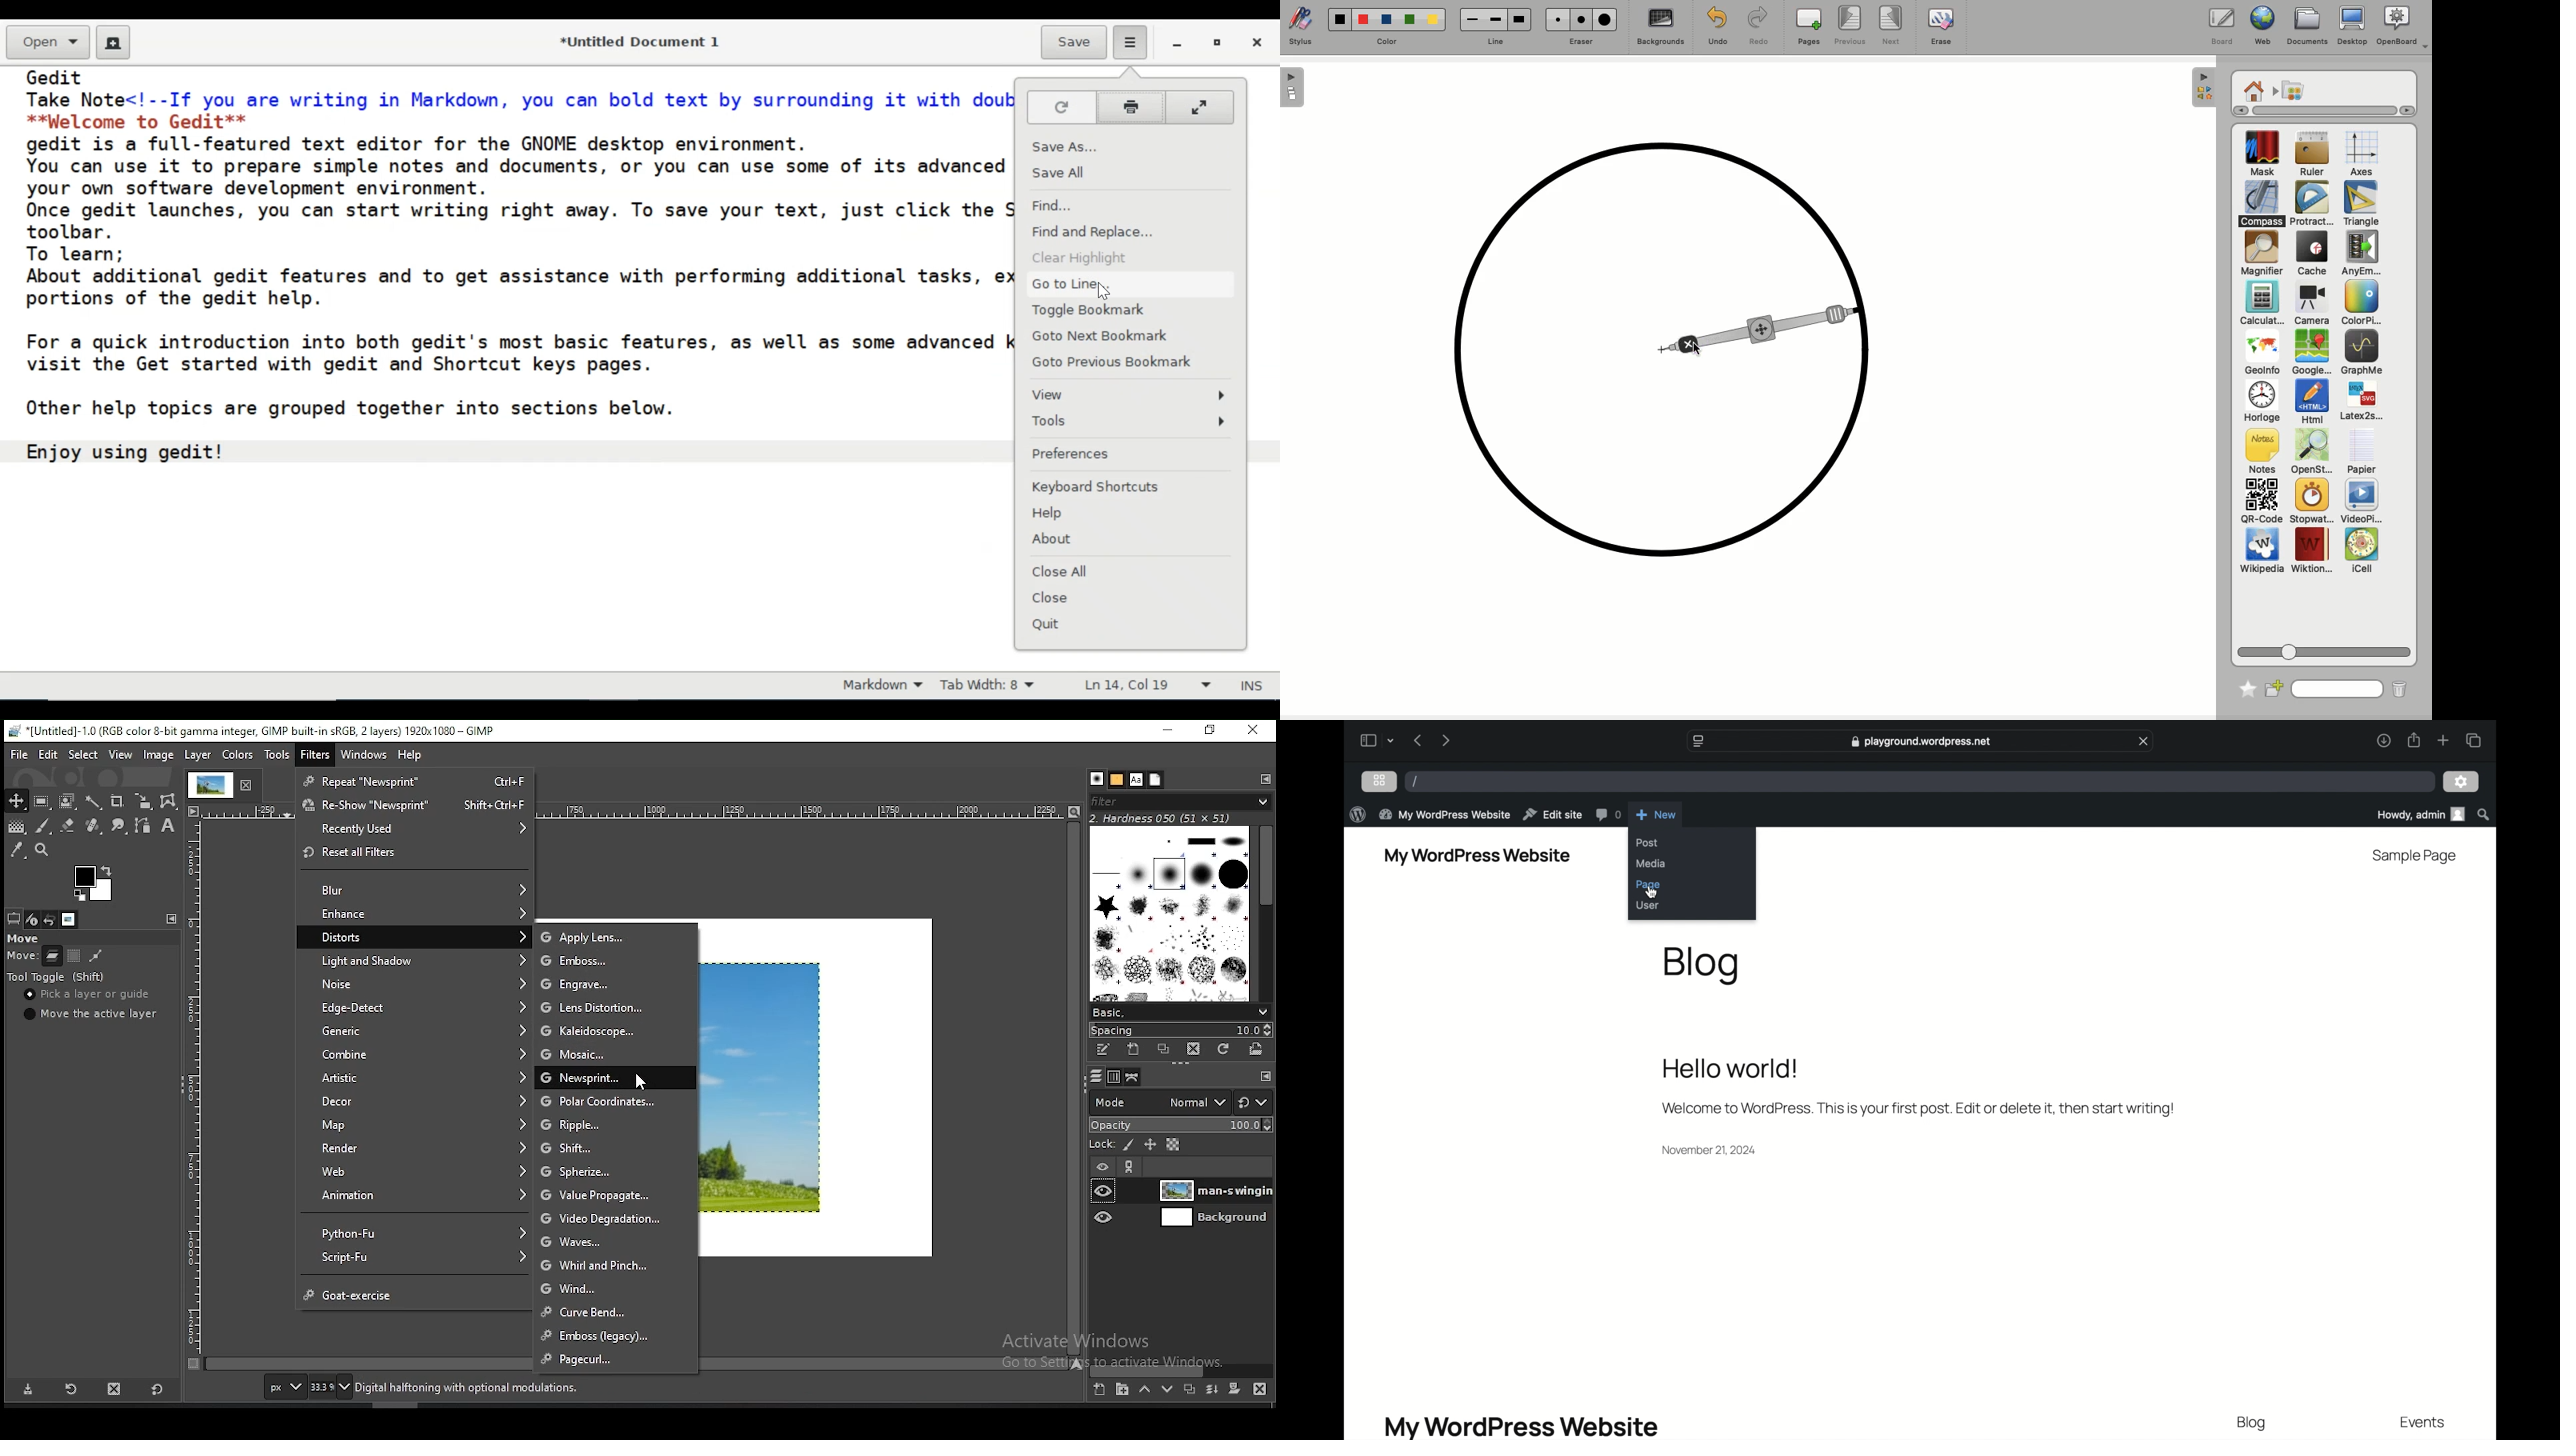 This screenshot has width=2576, height=1456. Describe the element at coordinates (1304, 27) in the screenshot. I see `Stylus` at that location.